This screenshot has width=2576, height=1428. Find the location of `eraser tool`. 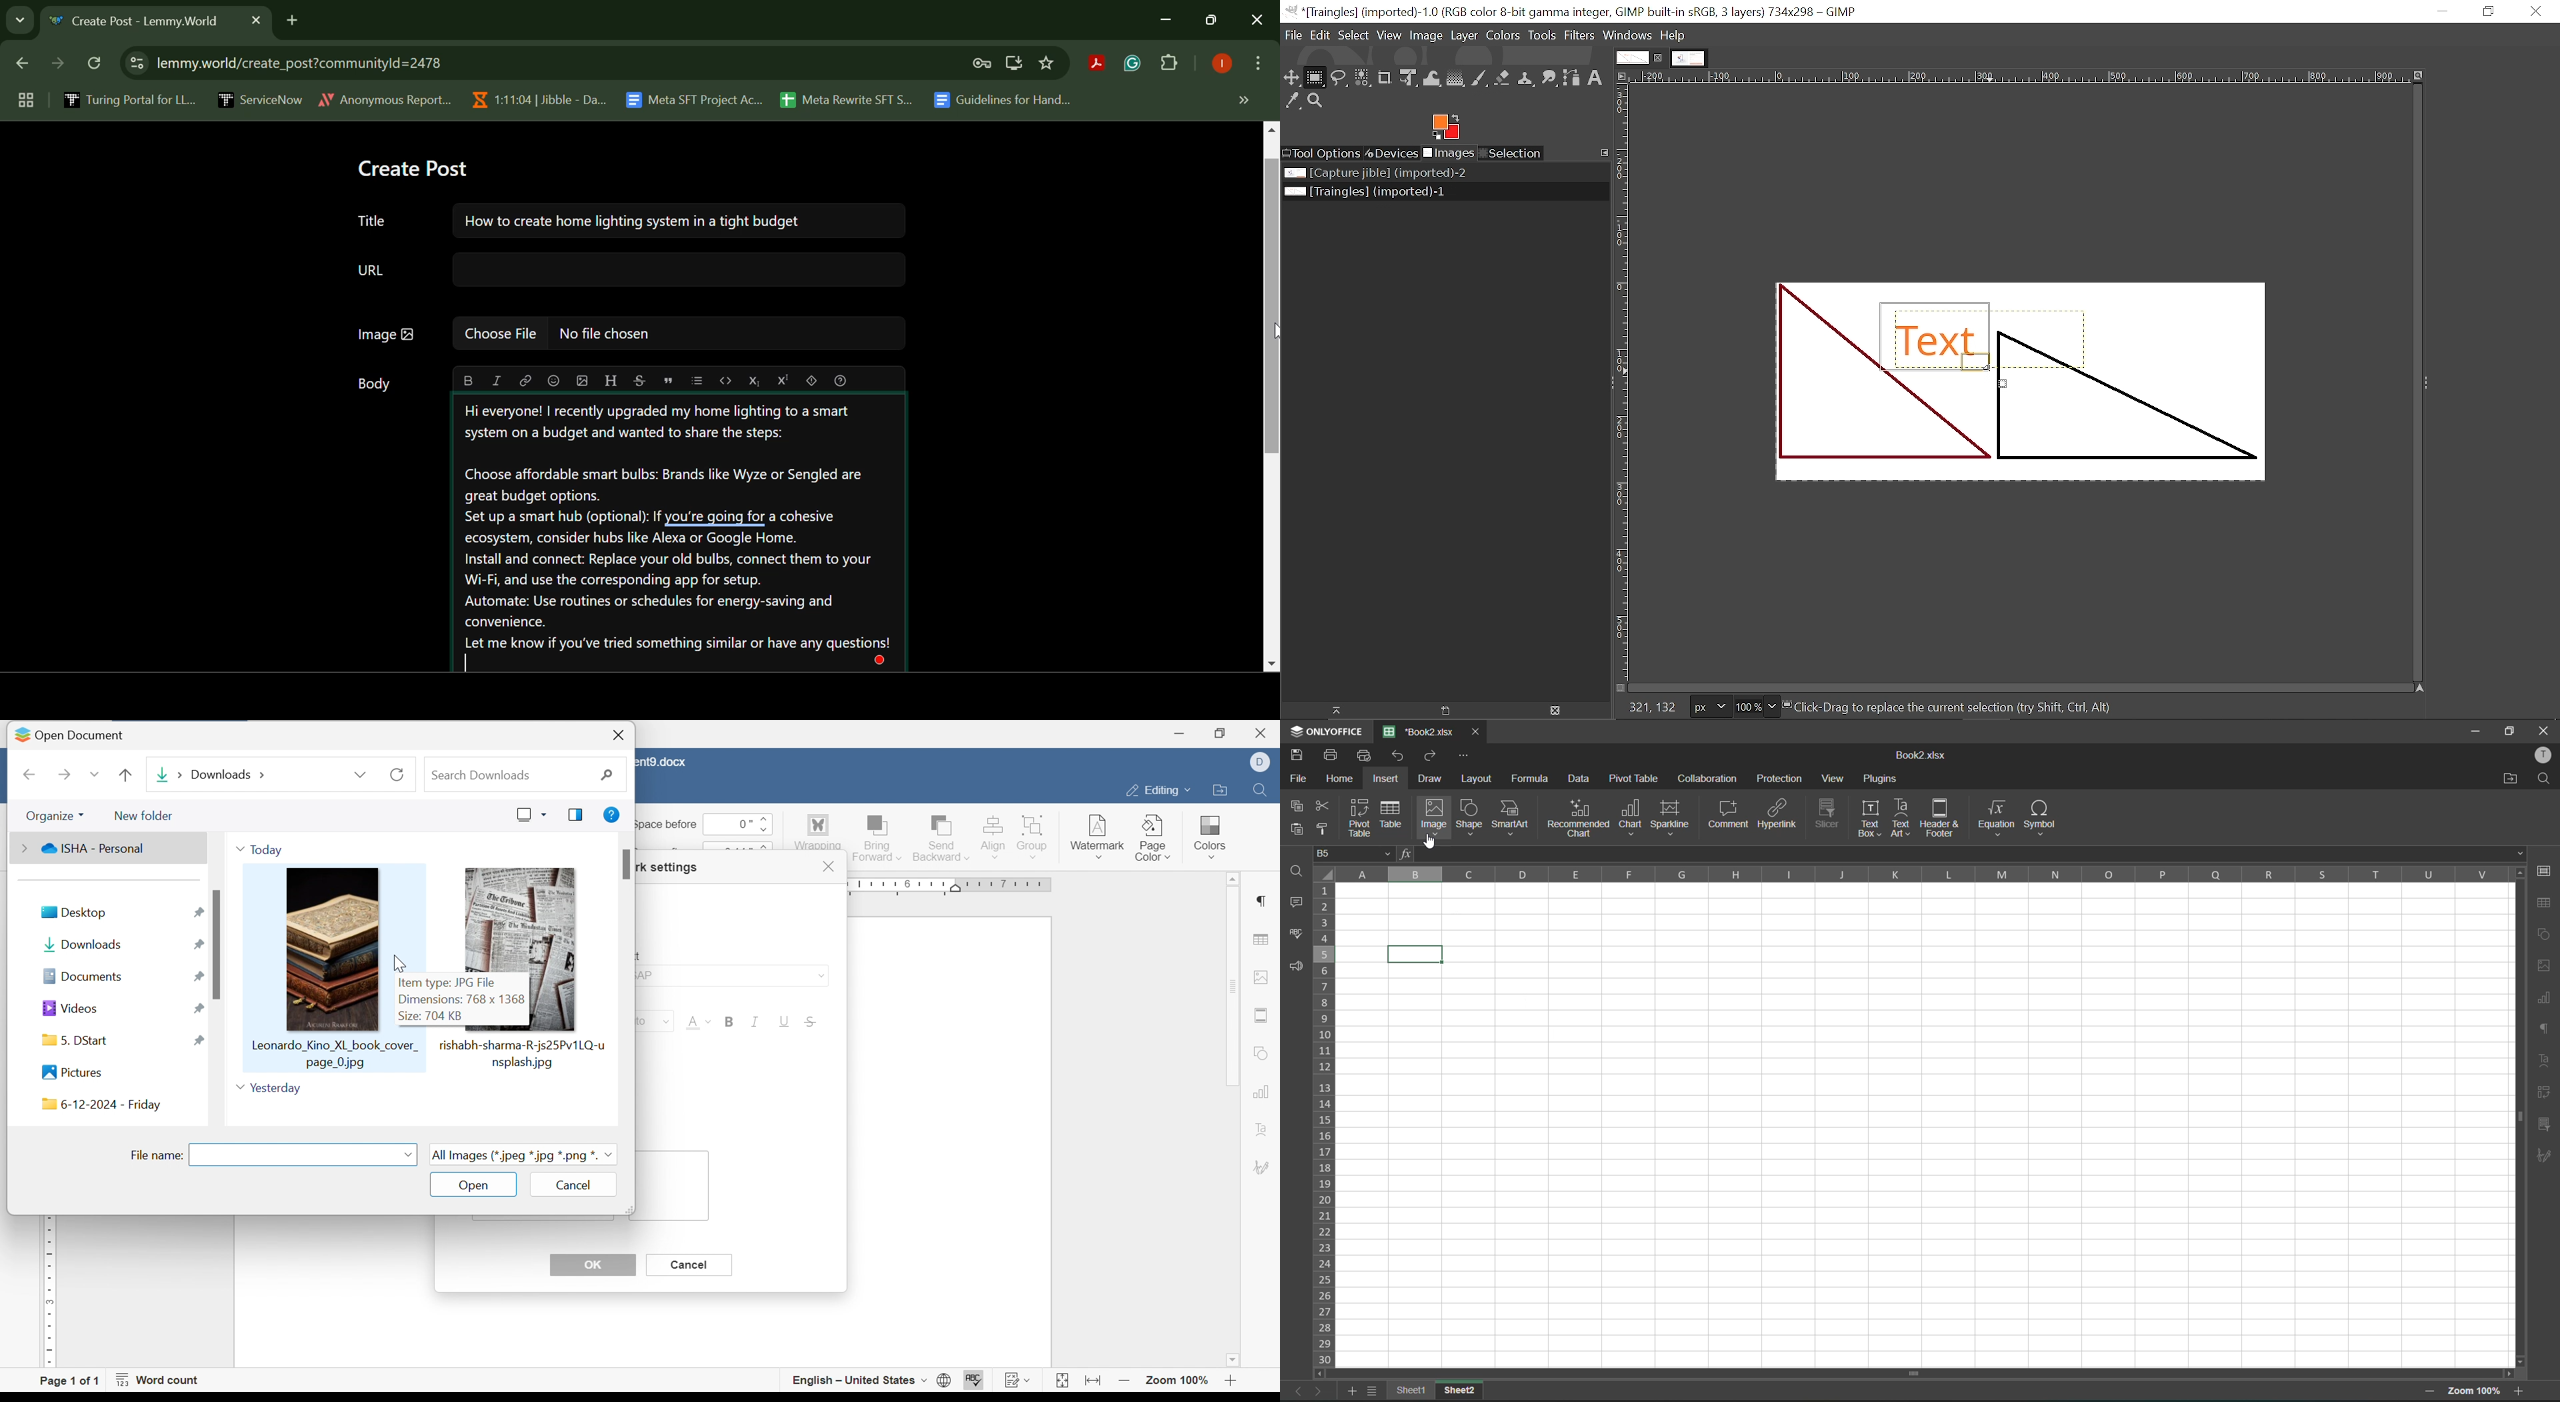

eraser tool is located at coordinates (1503, 80).